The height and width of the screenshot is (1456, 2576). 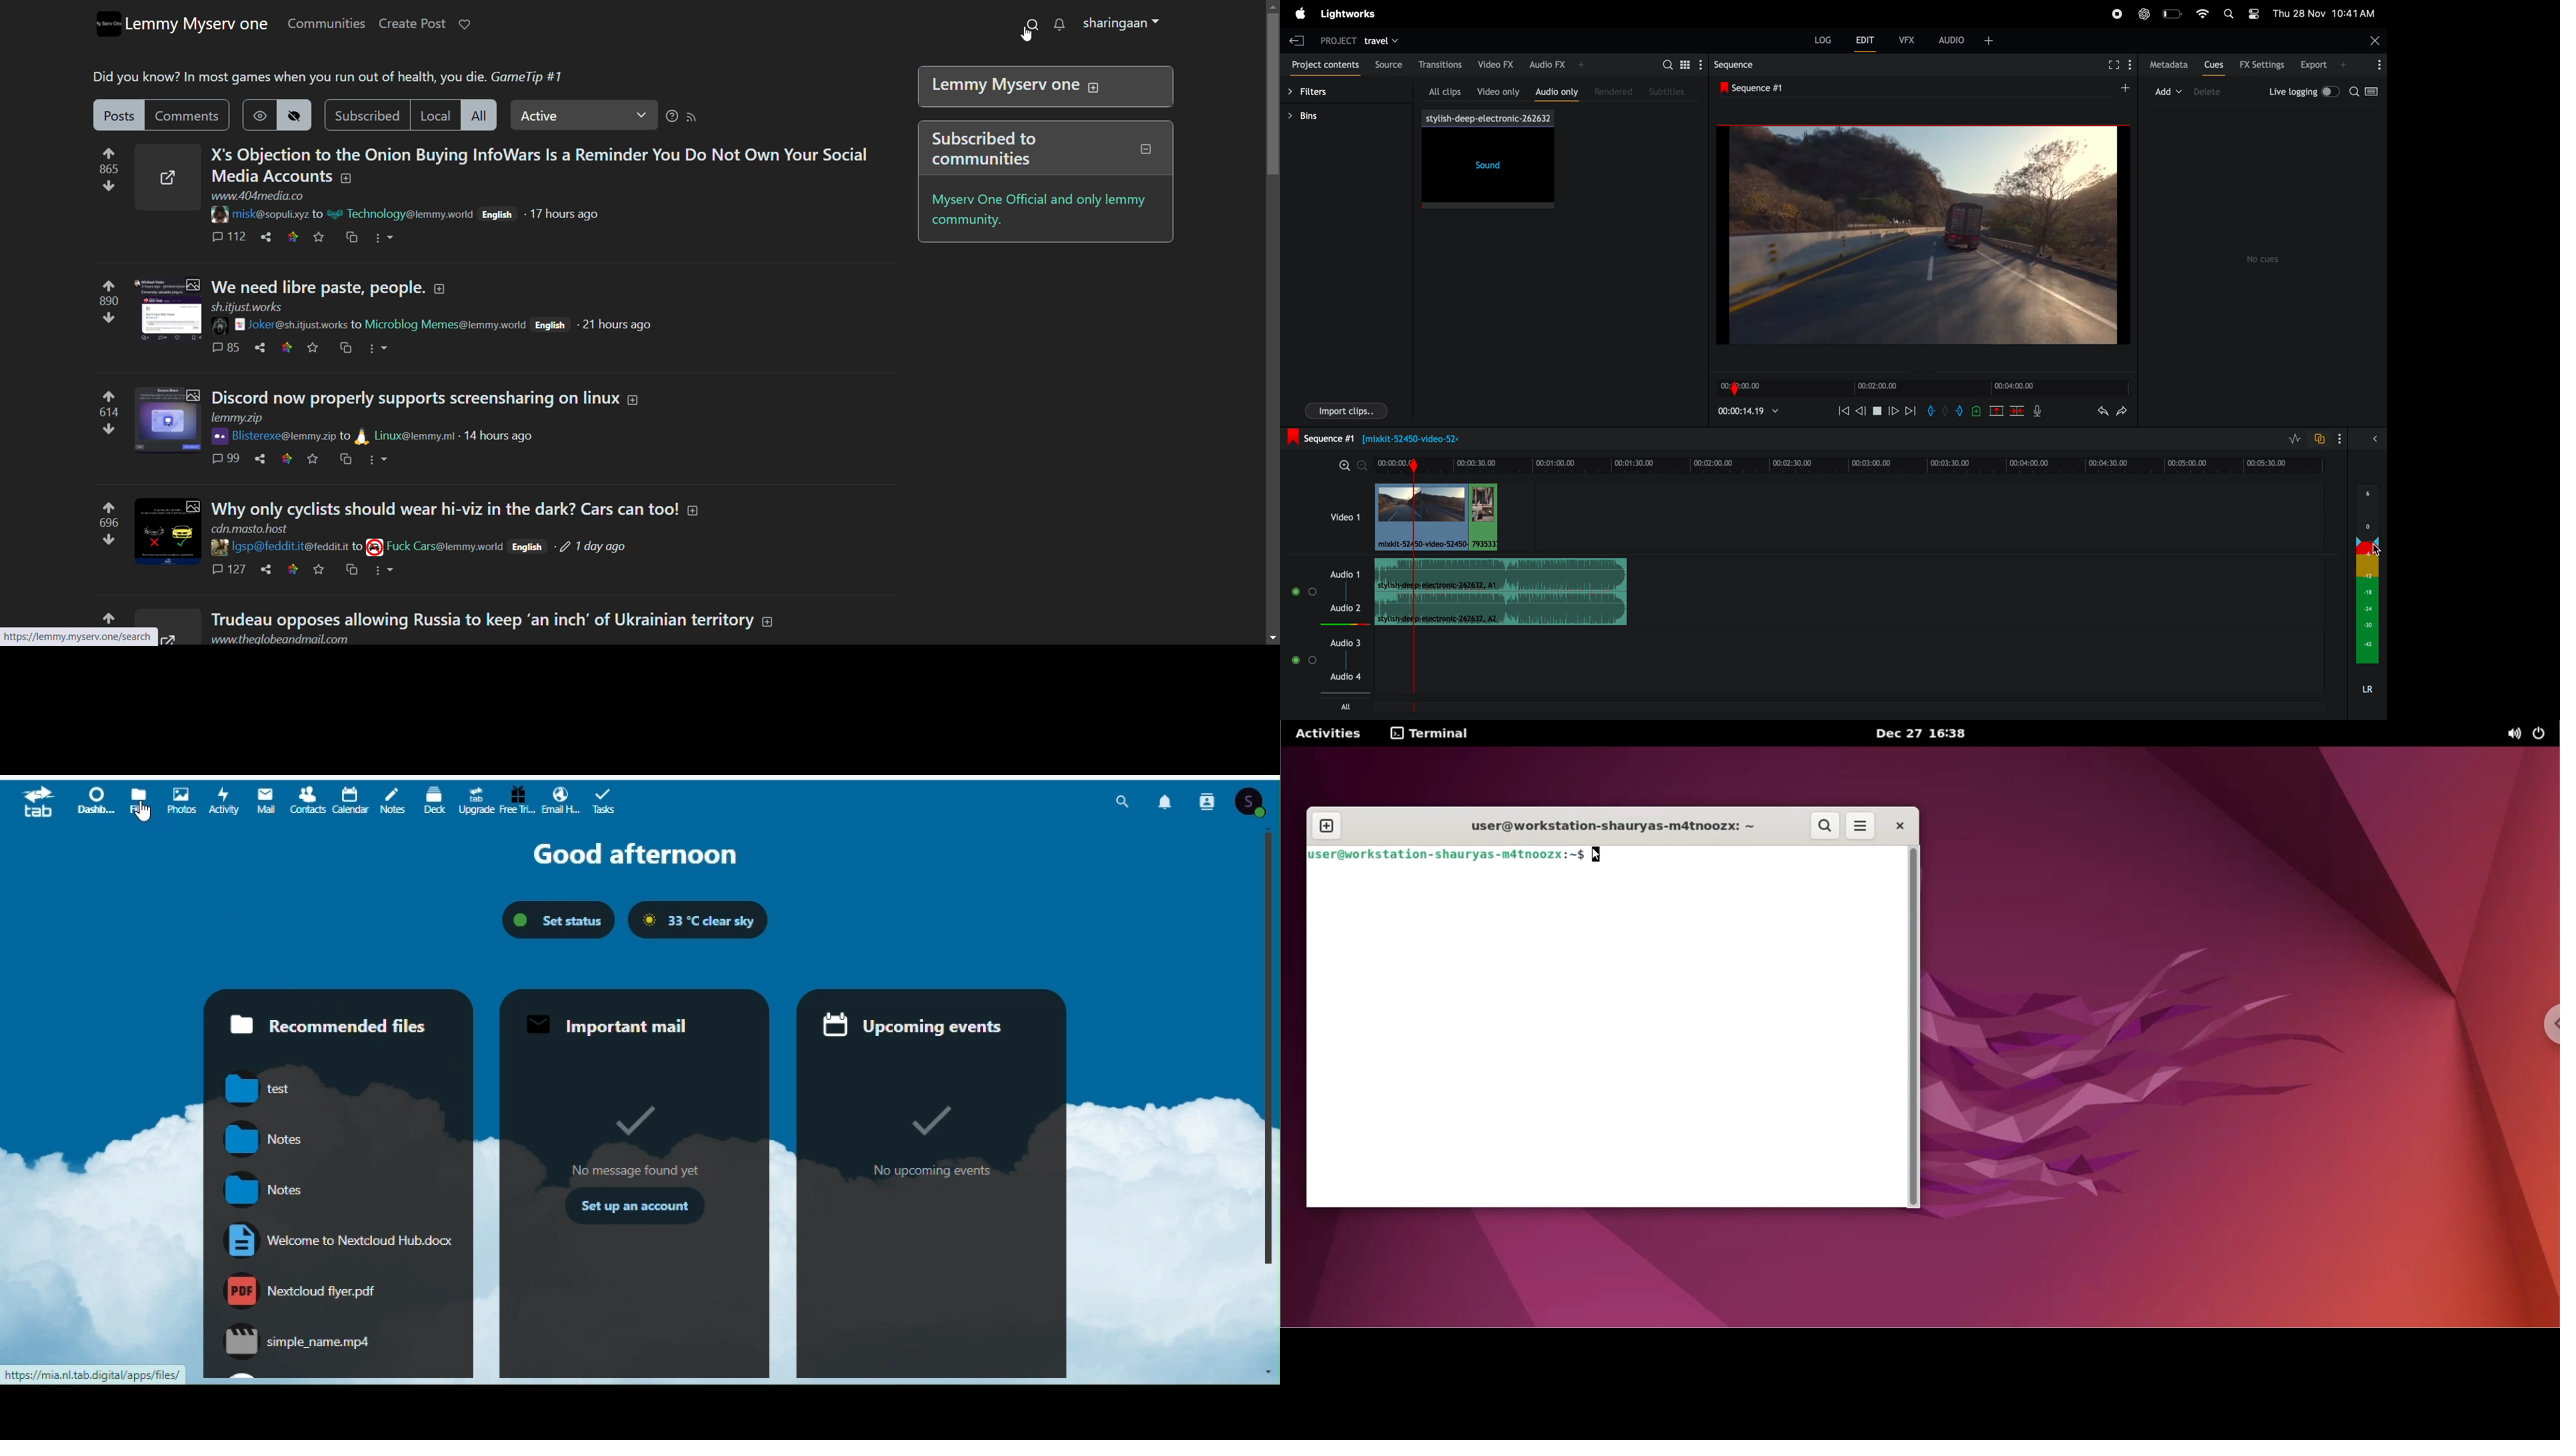 I want to click on cross post, so click(x=345, y=348).